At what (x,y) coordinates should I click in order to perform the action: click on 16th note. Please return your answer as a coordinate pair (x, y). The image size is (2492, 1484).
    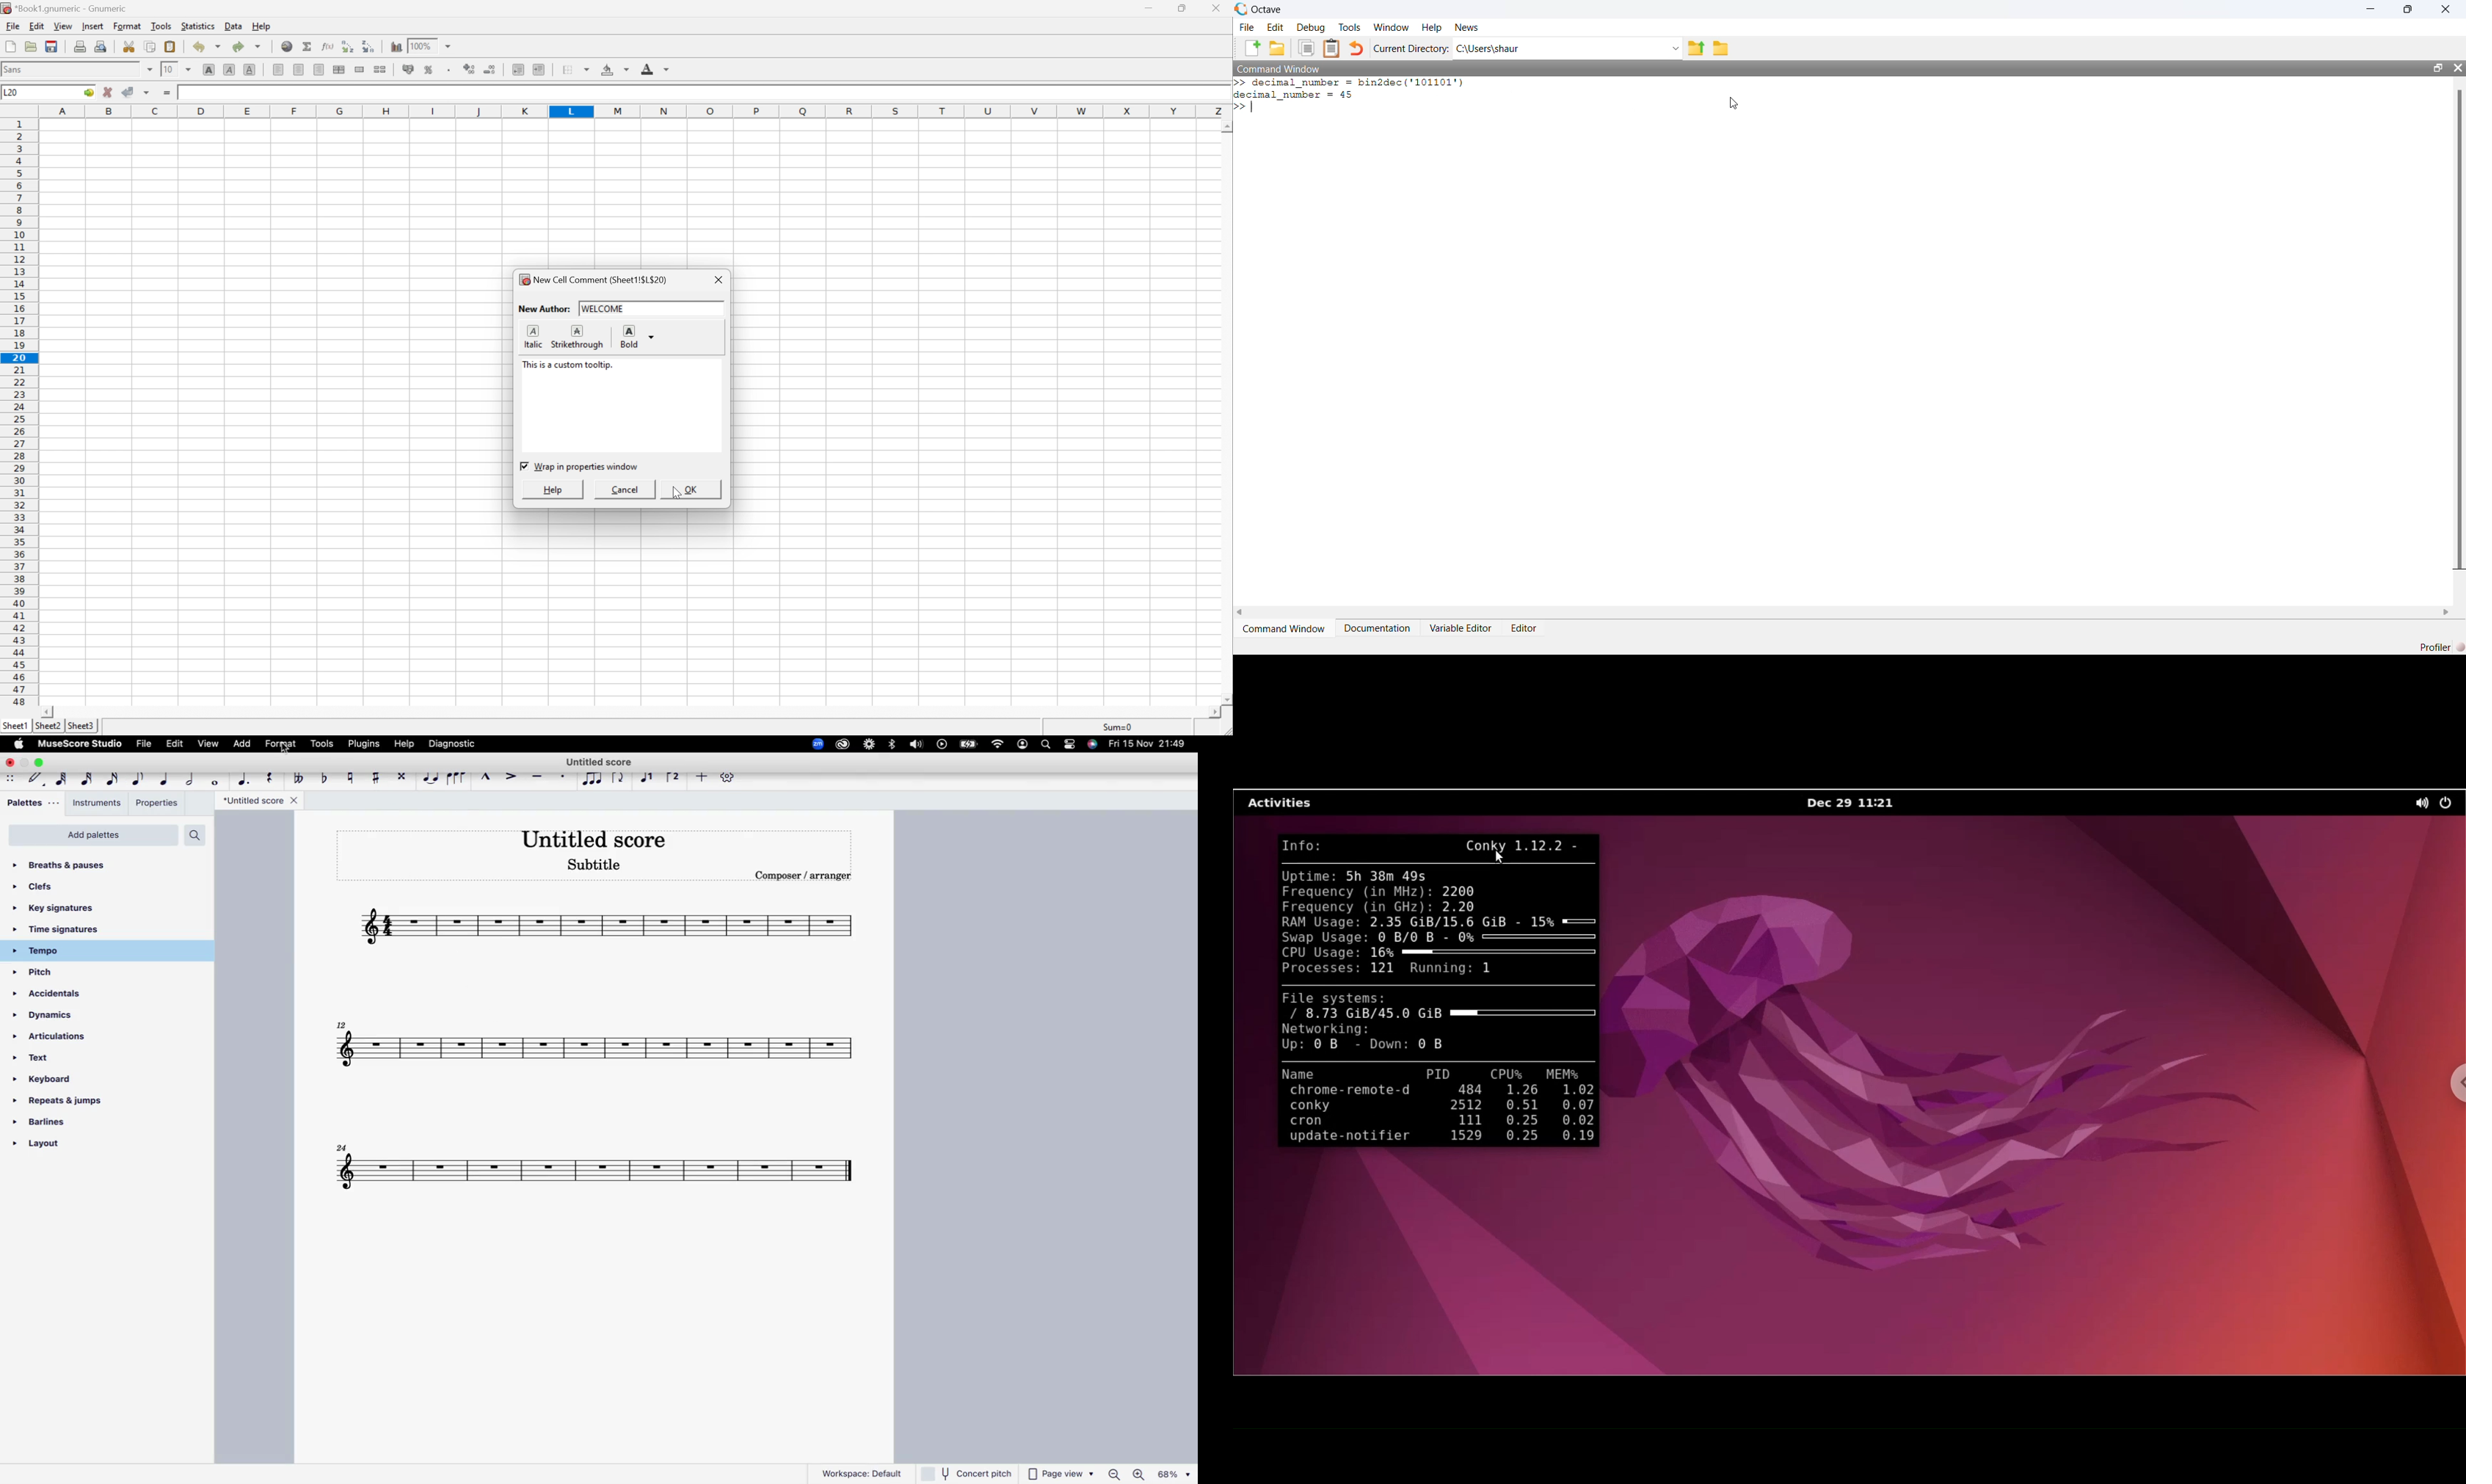
    Looking at the image, I should click on (113, 777).